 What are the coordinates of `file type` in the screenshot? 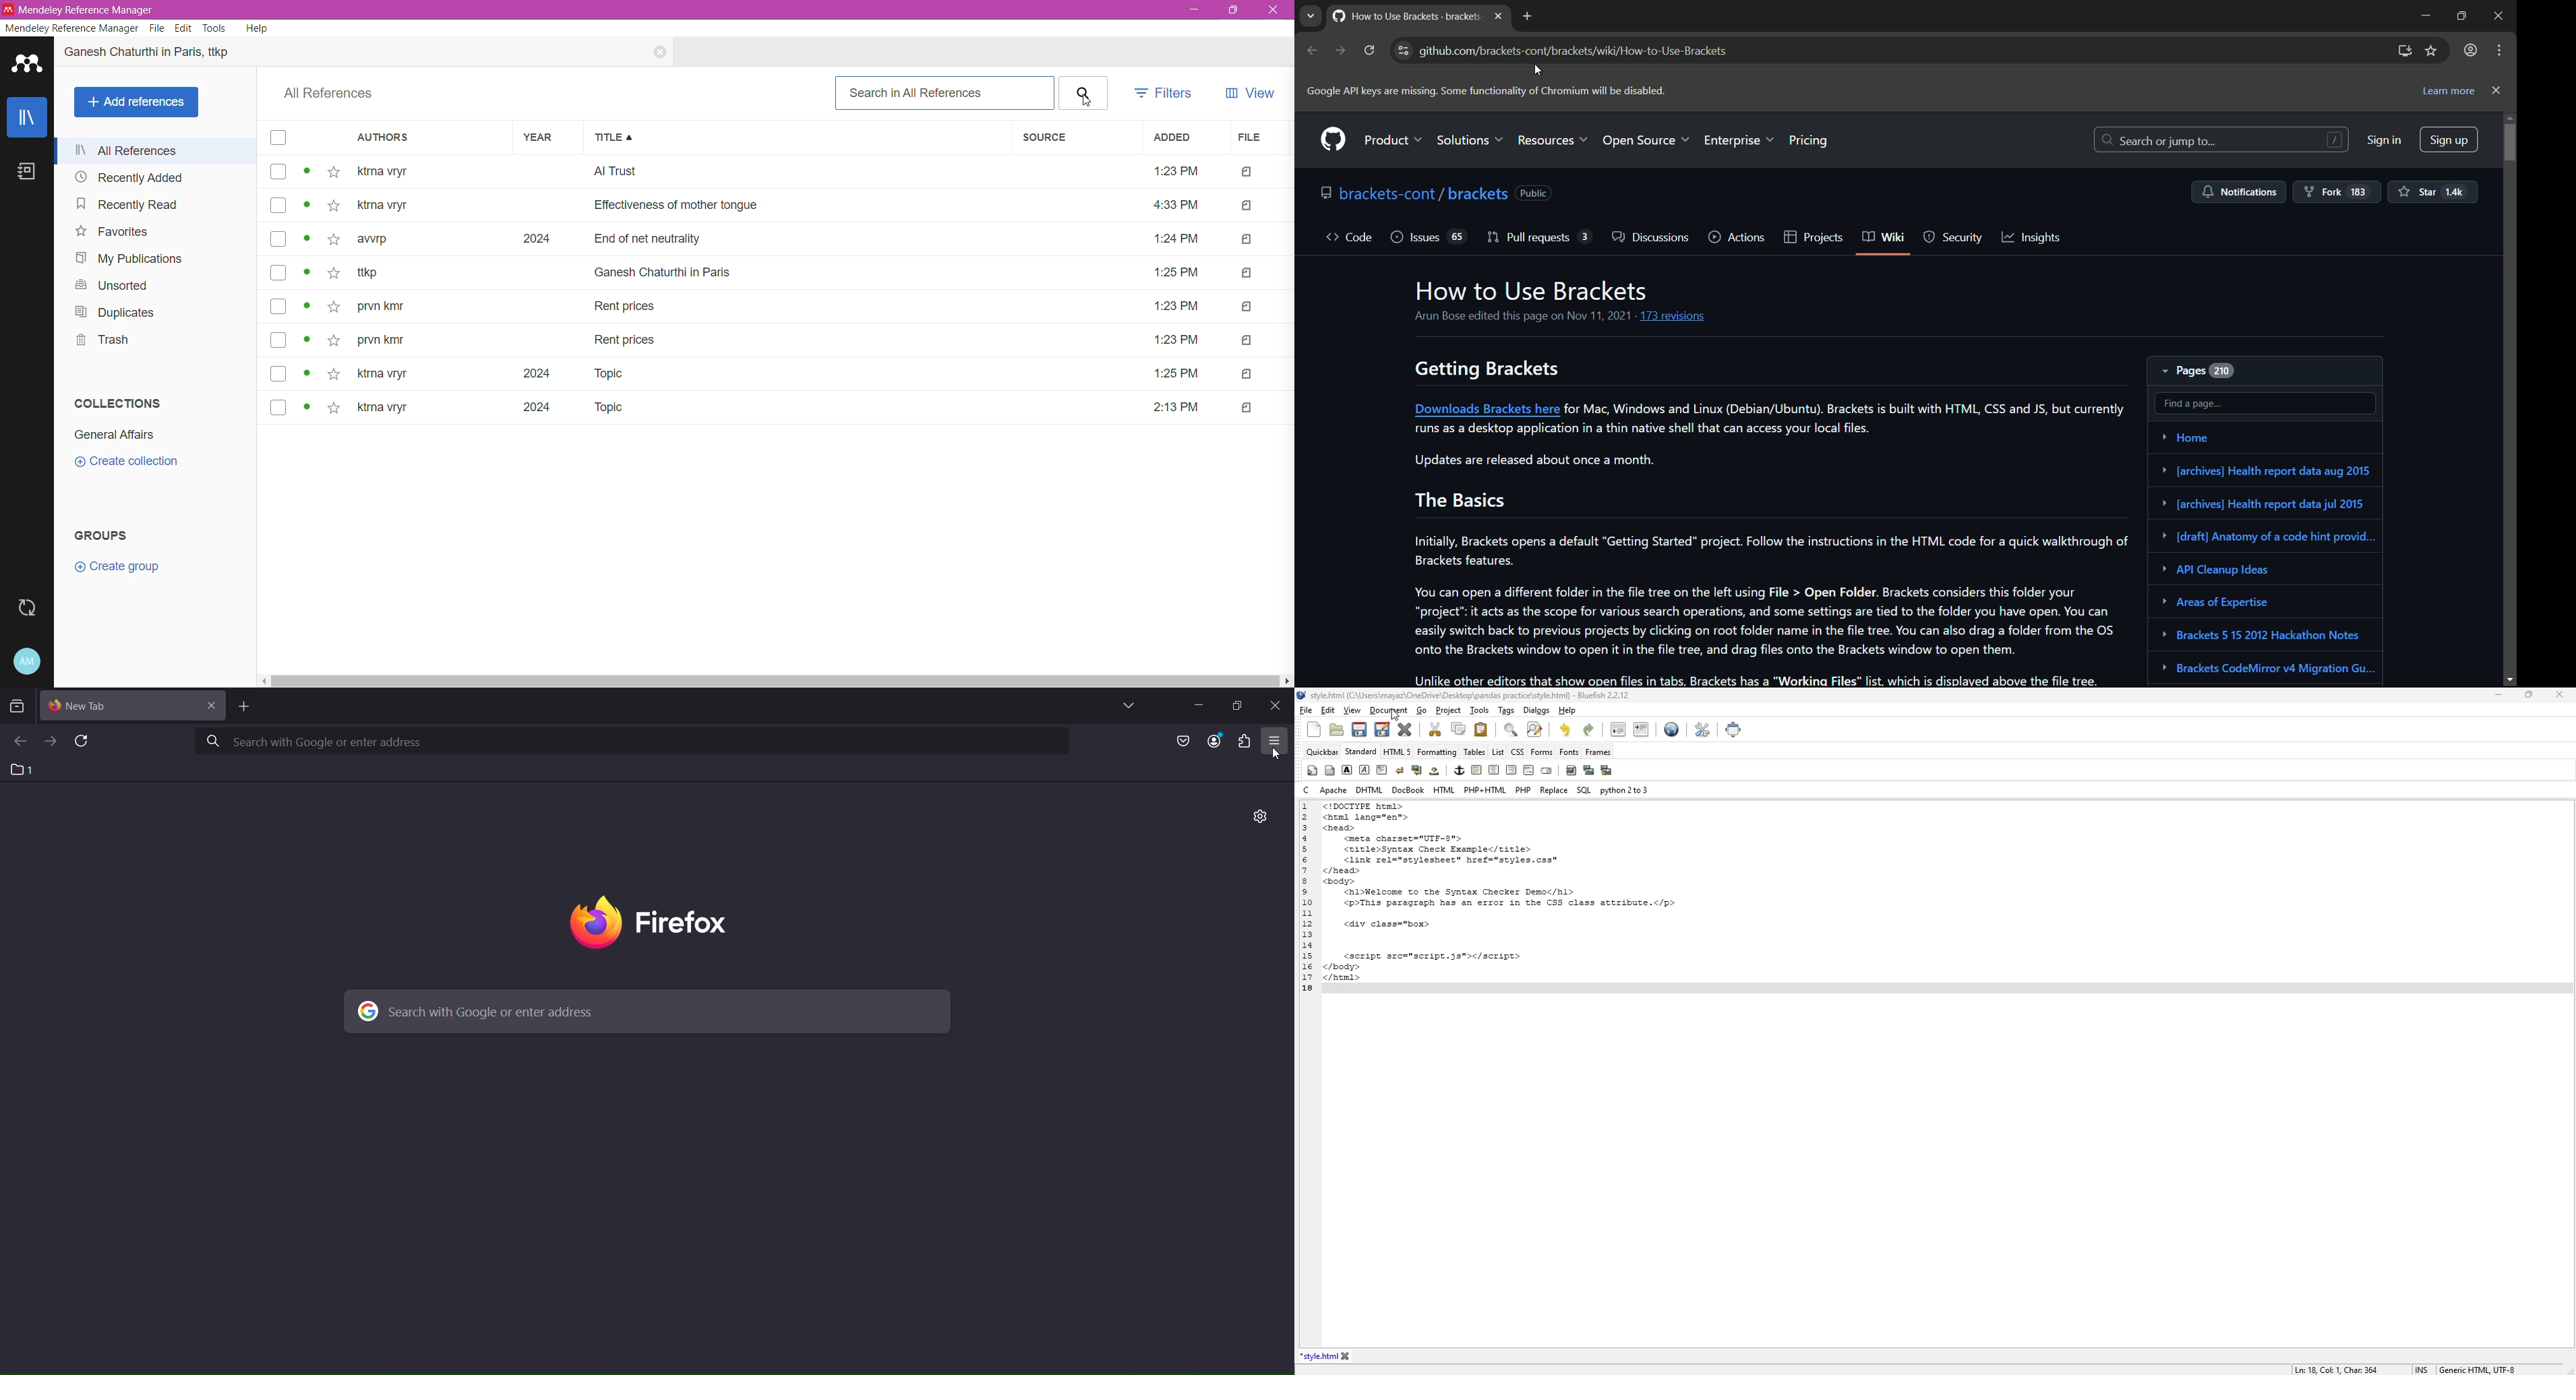 It's located at (1245, 274).